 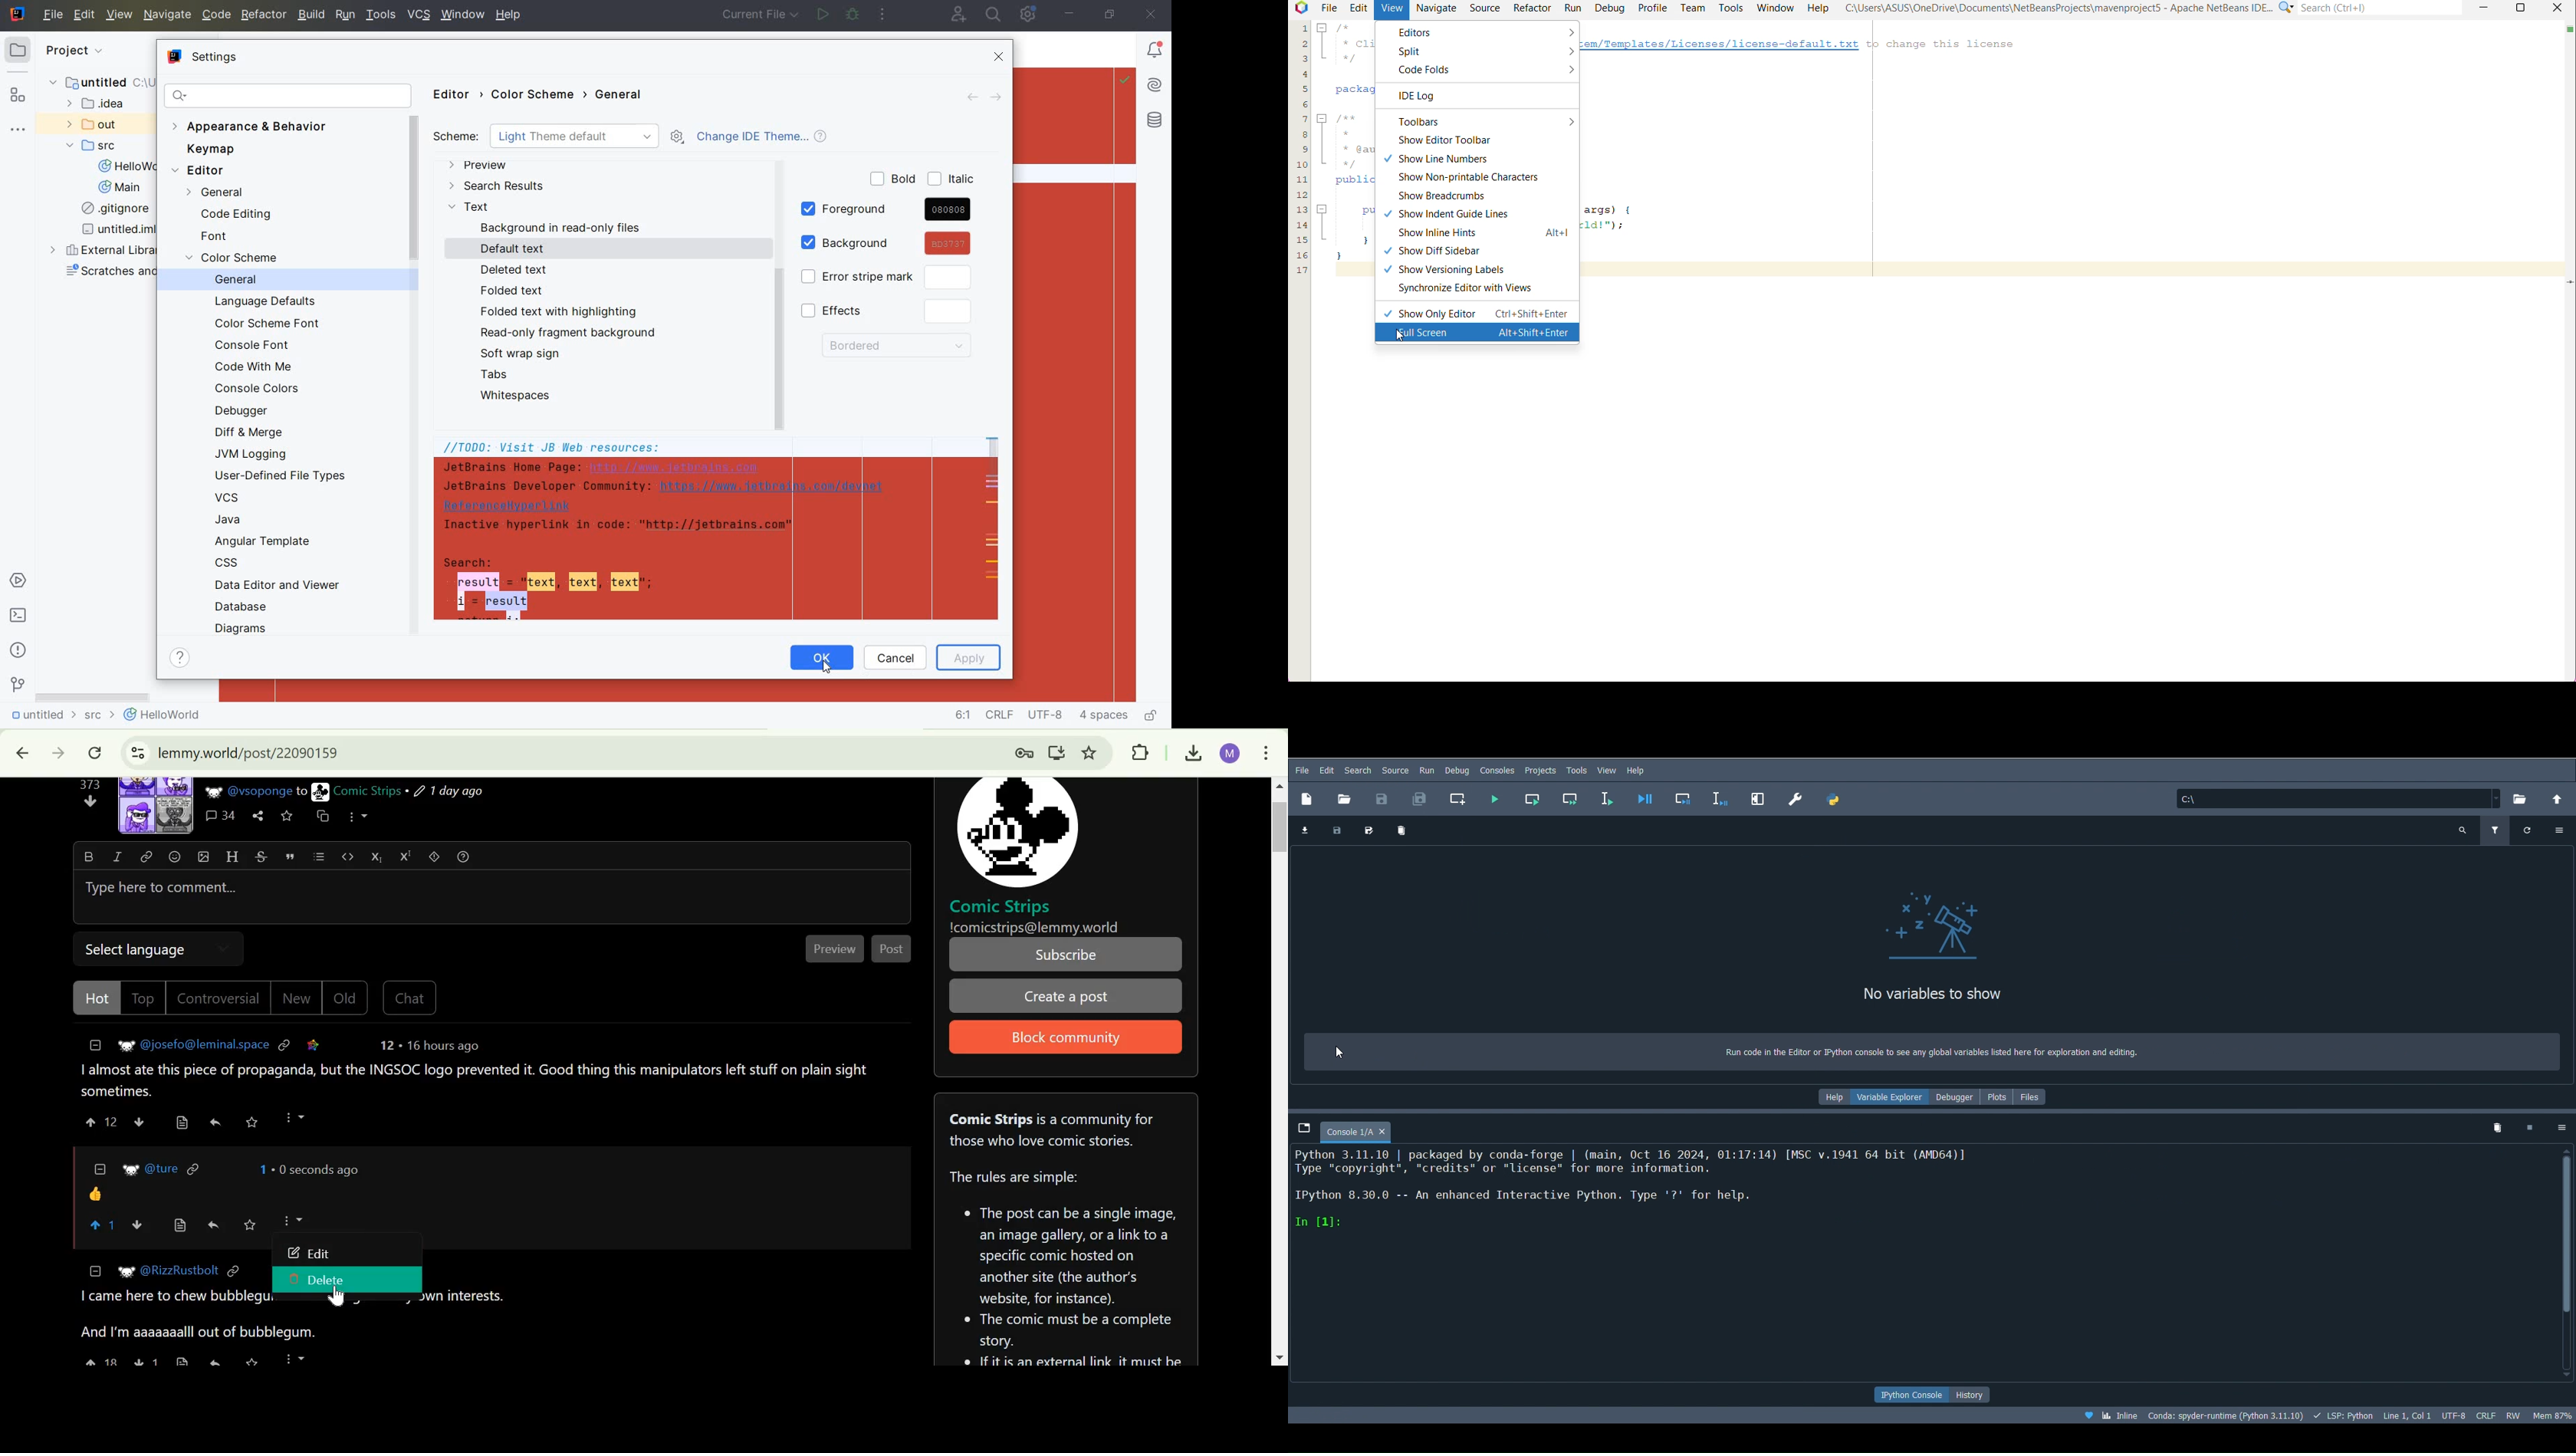 What do you see at coordinates (2528, 829) in the screenshot?
I see `Refresh variables (Ctrl + R)` at bounding box center [2528, 829].